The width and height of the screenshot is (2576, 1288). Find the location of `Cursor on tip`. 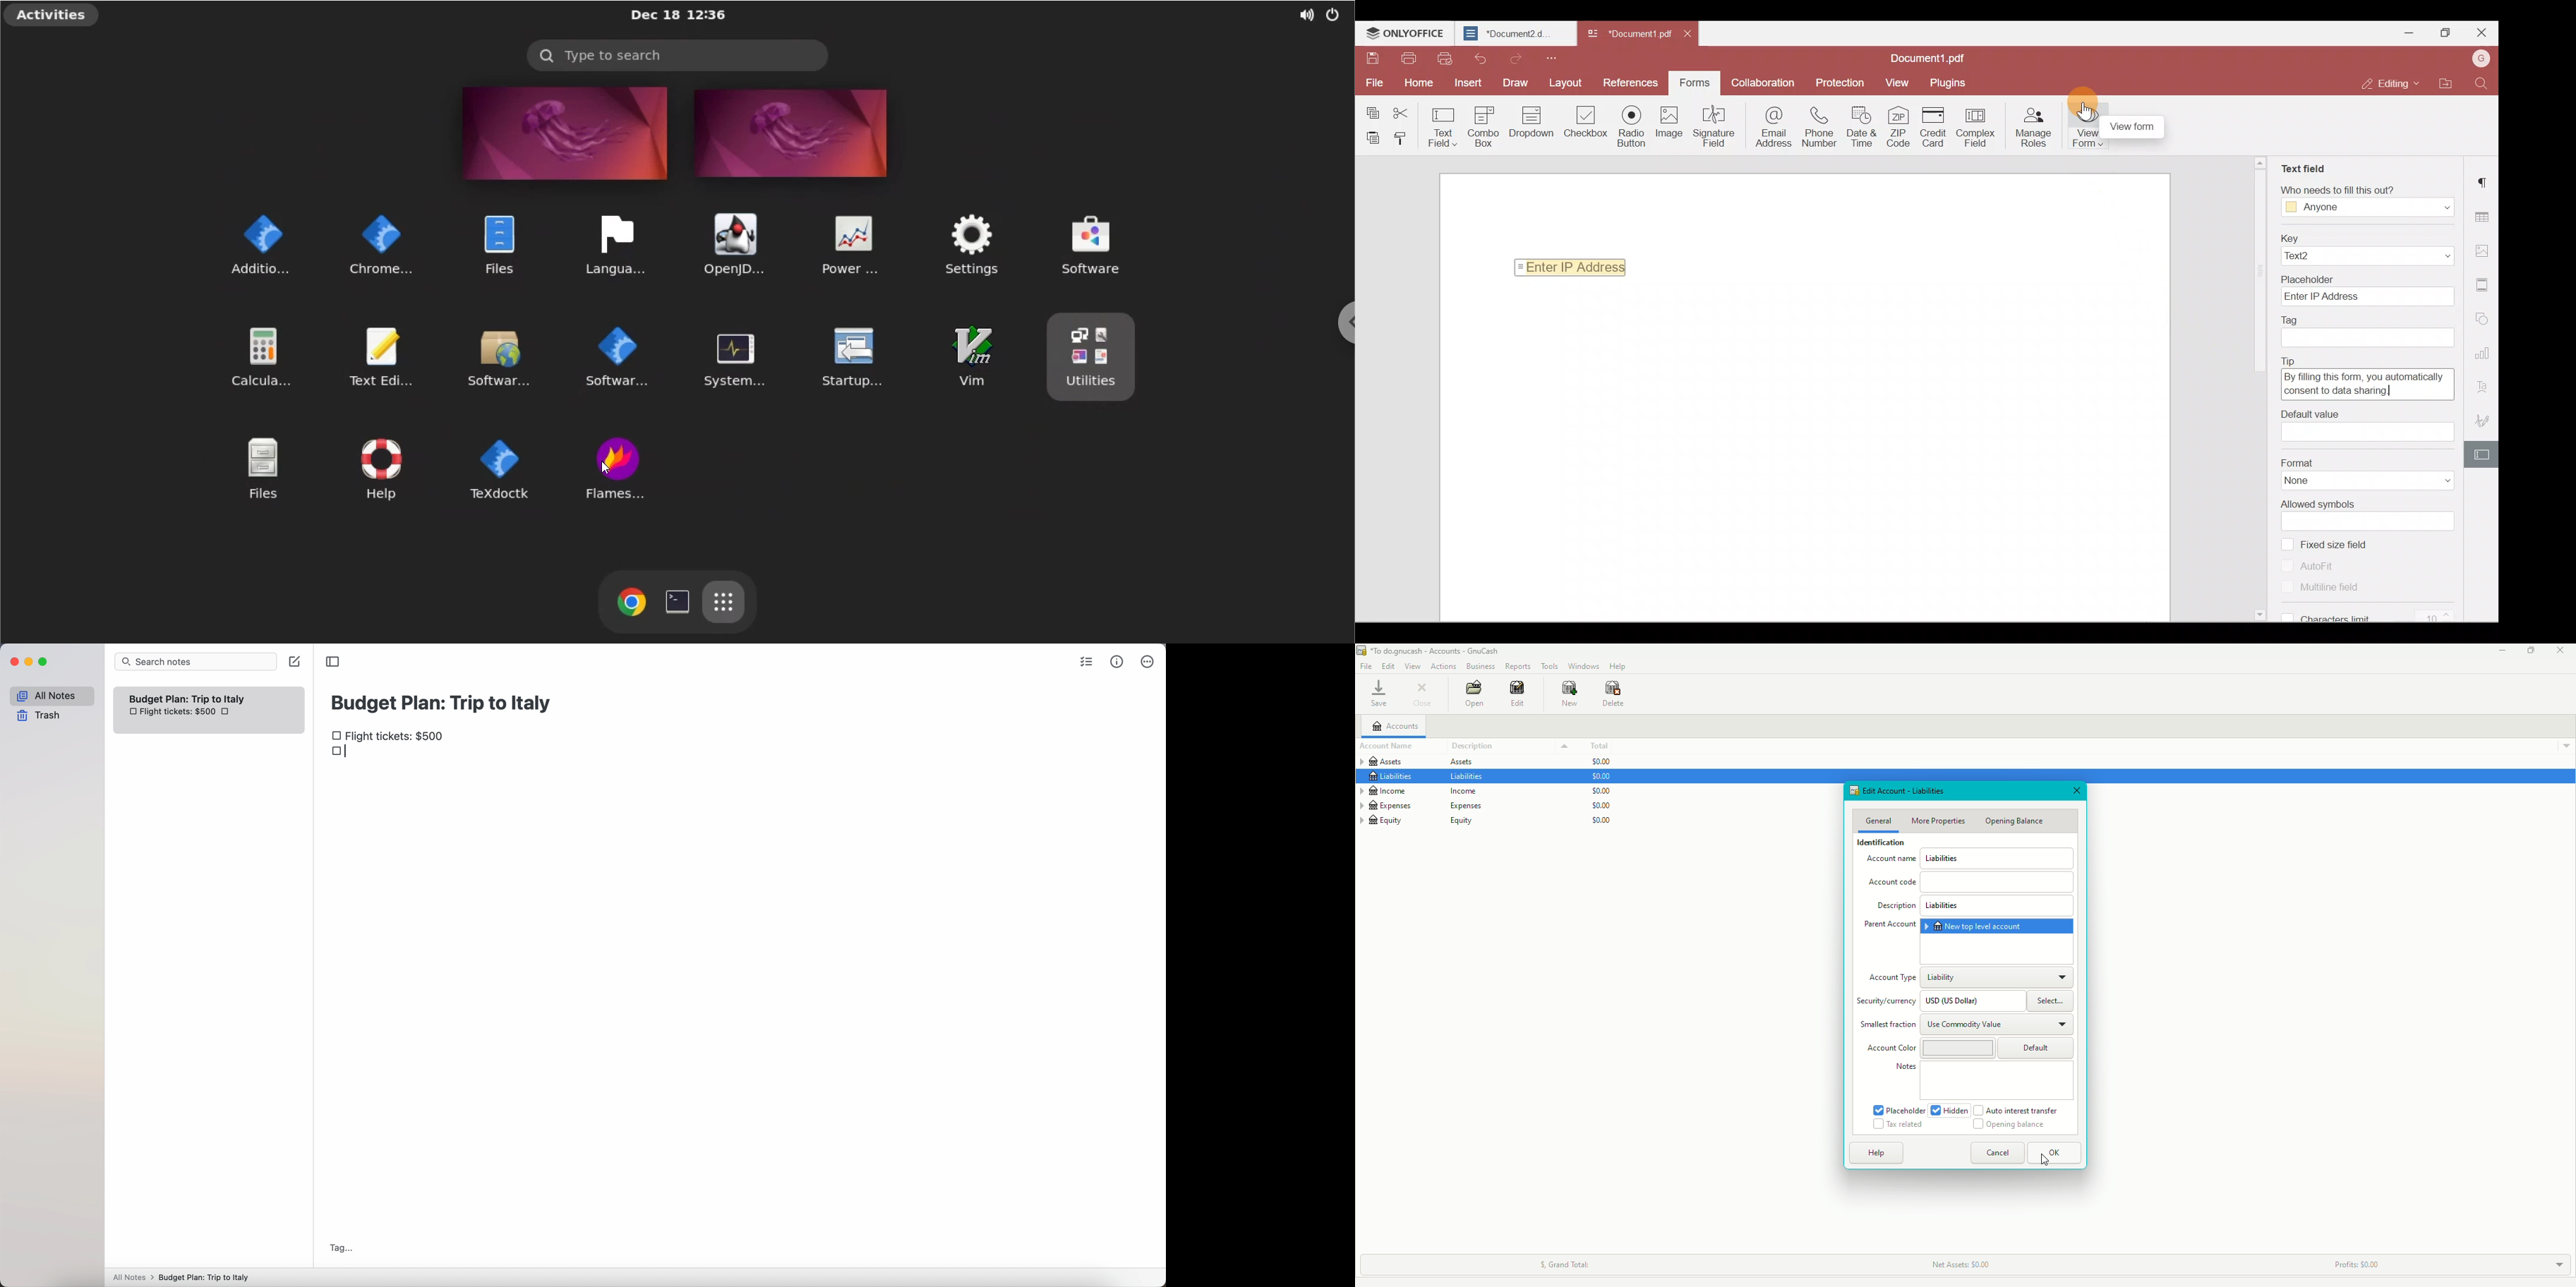

Cursor on tip is located at coordinates (2298, 380).